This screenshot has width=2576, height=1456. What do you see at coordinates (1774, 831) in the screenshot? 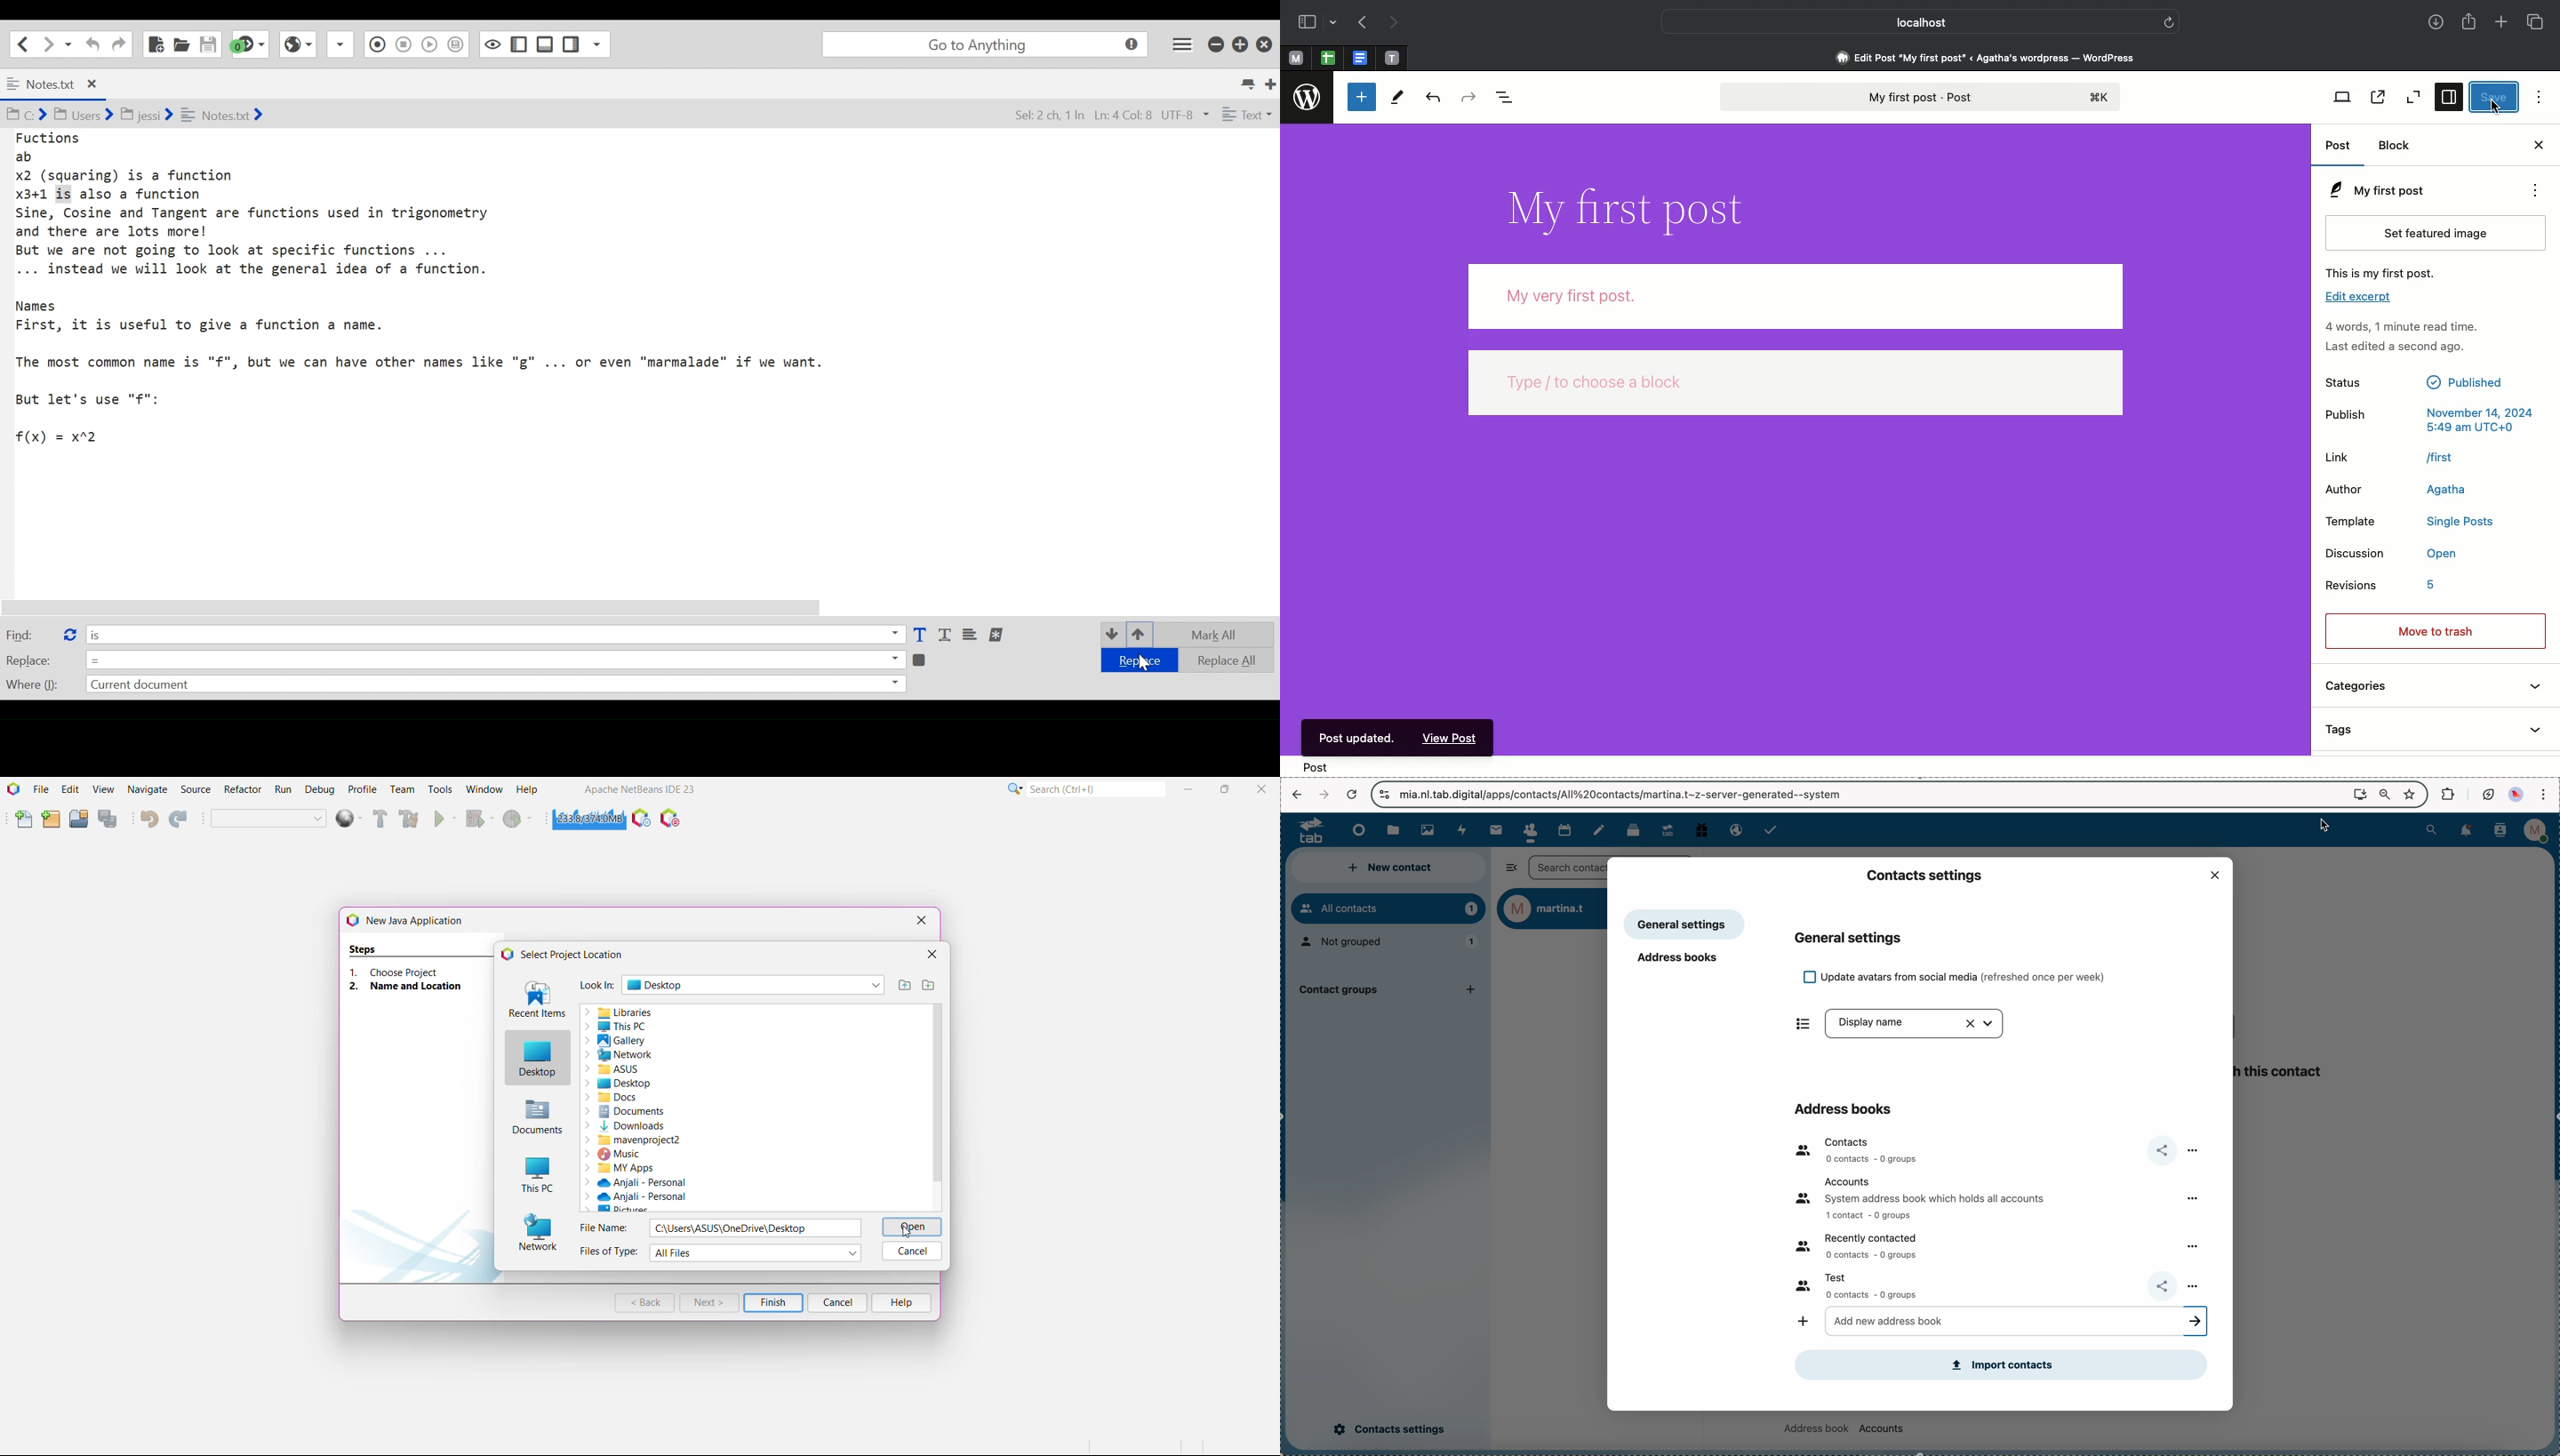
I see `tasks` at bounding box center [1774, 831].